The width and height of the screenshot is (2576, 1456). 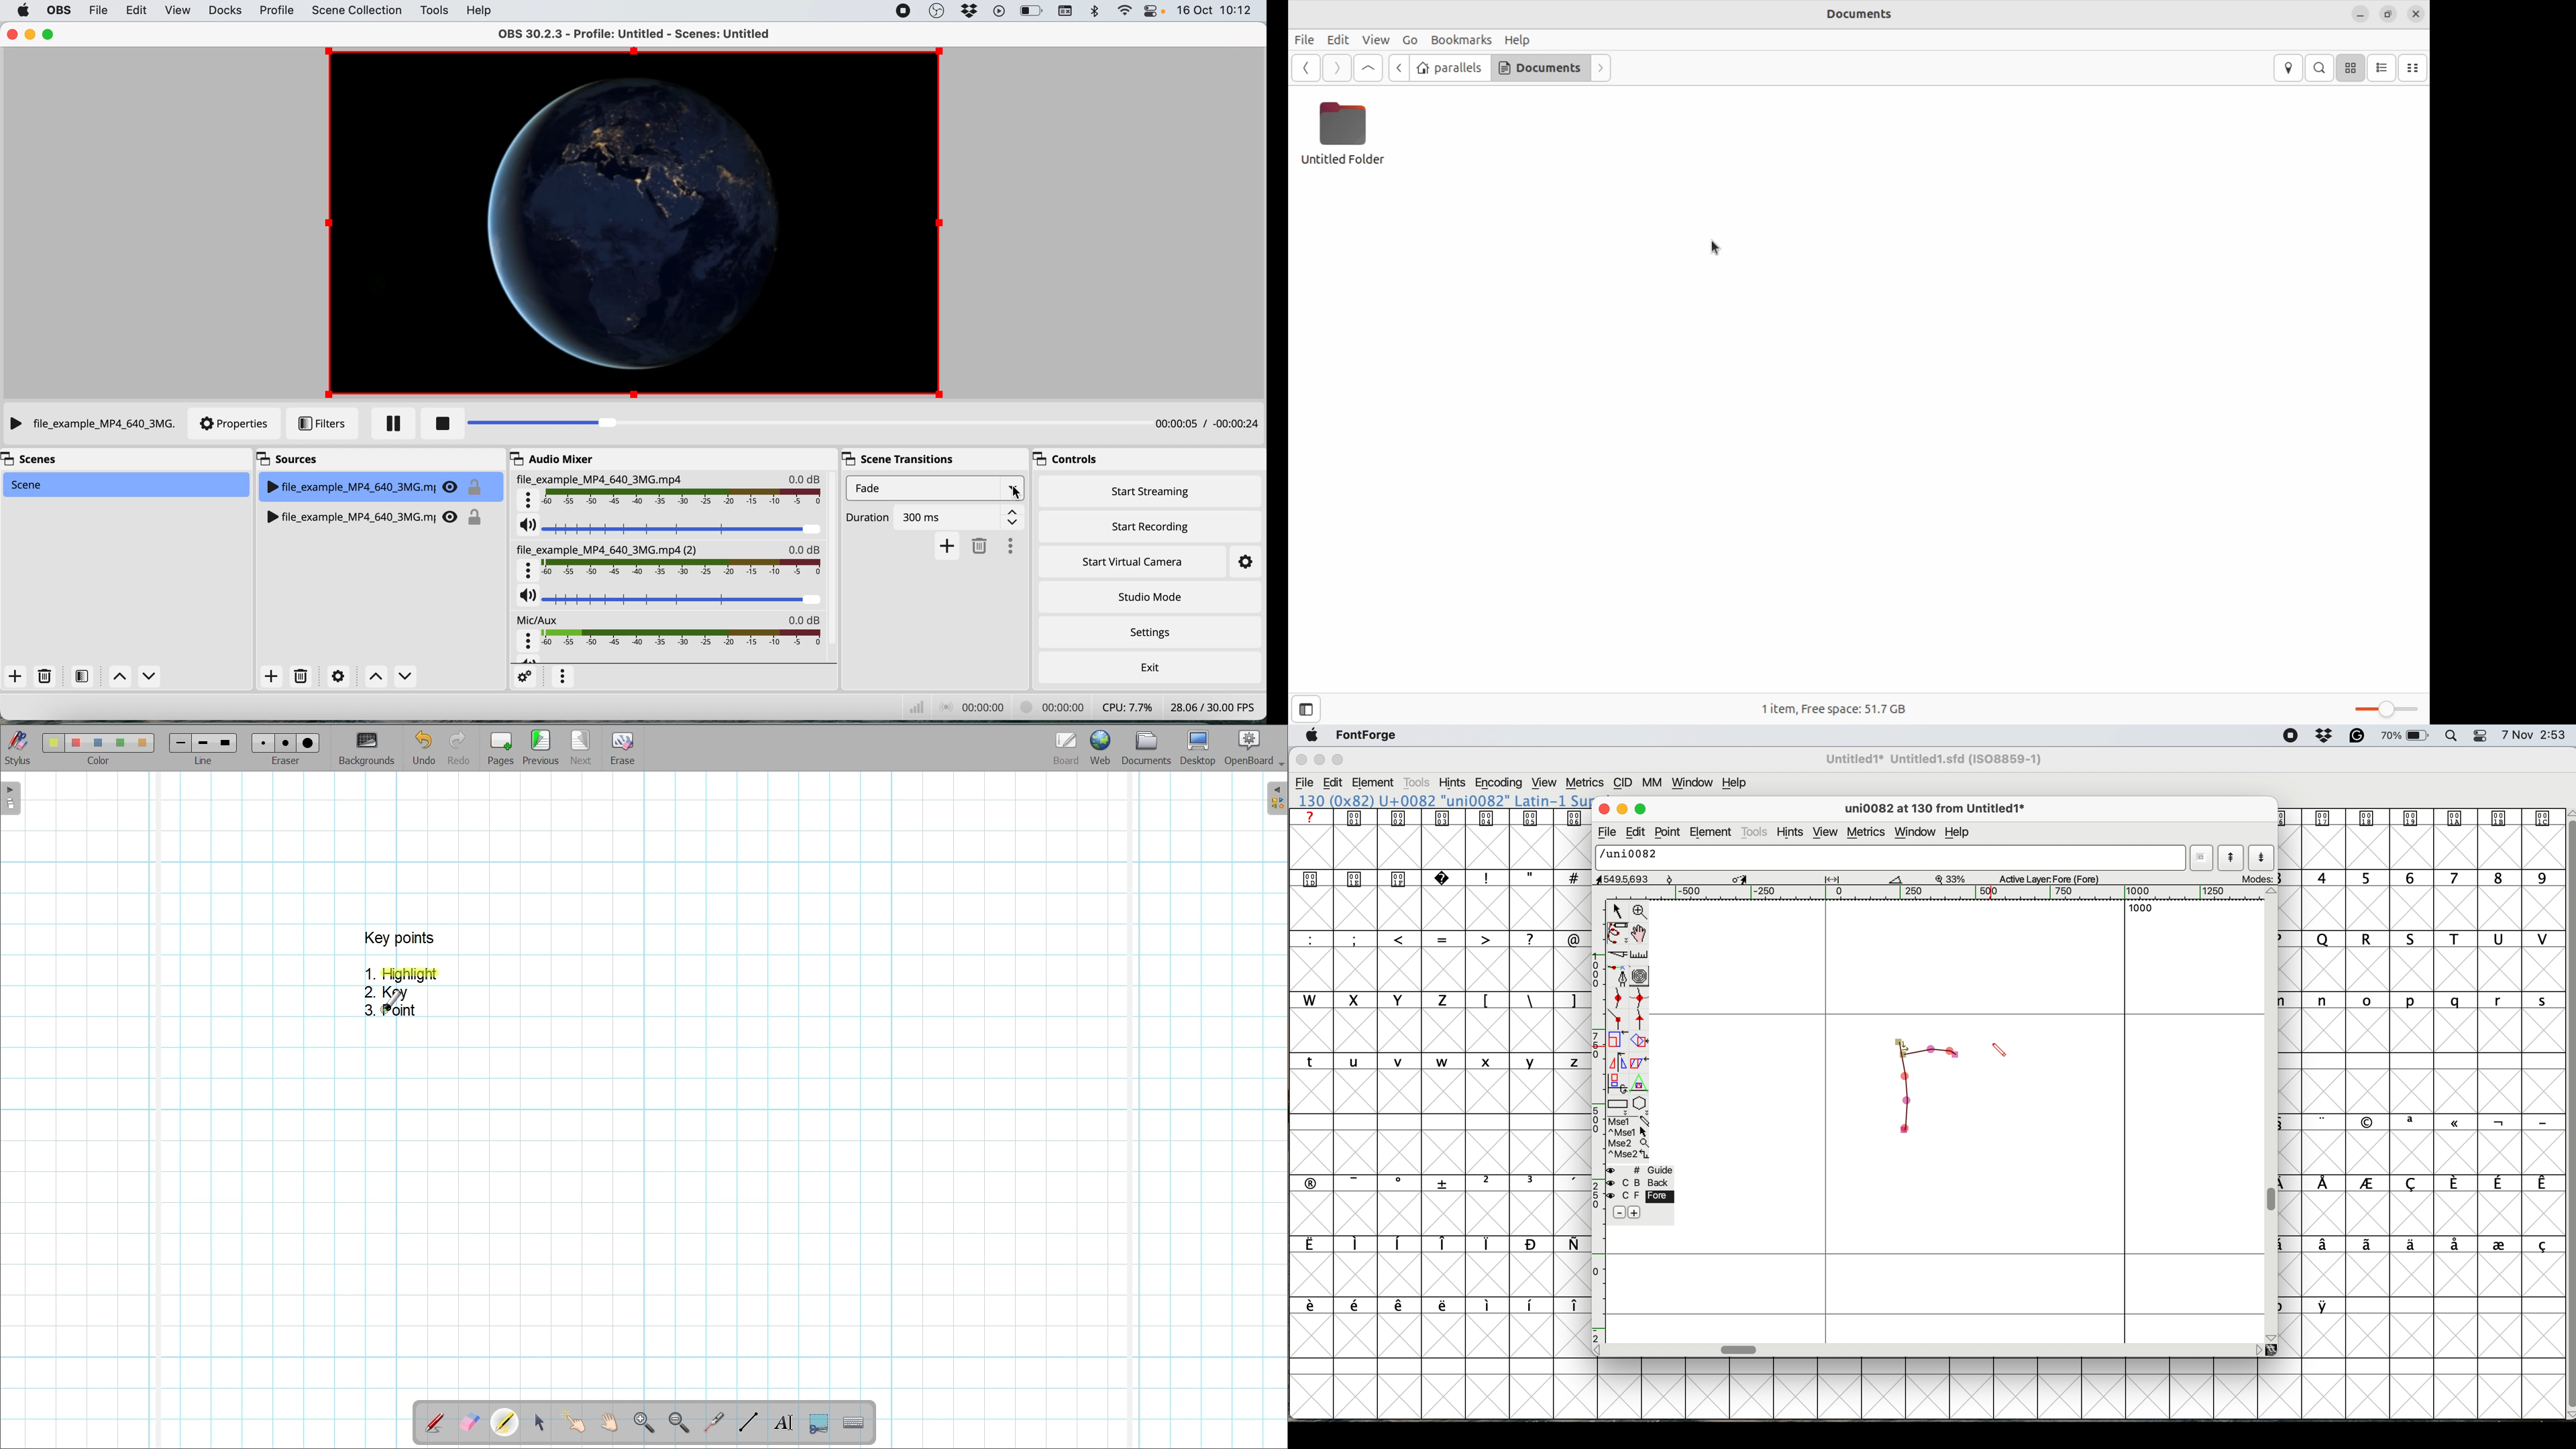 What do you see at coordinates (672, 634) in the screenshot?
I see `mic aux audio` at bounding box center [672, 634].